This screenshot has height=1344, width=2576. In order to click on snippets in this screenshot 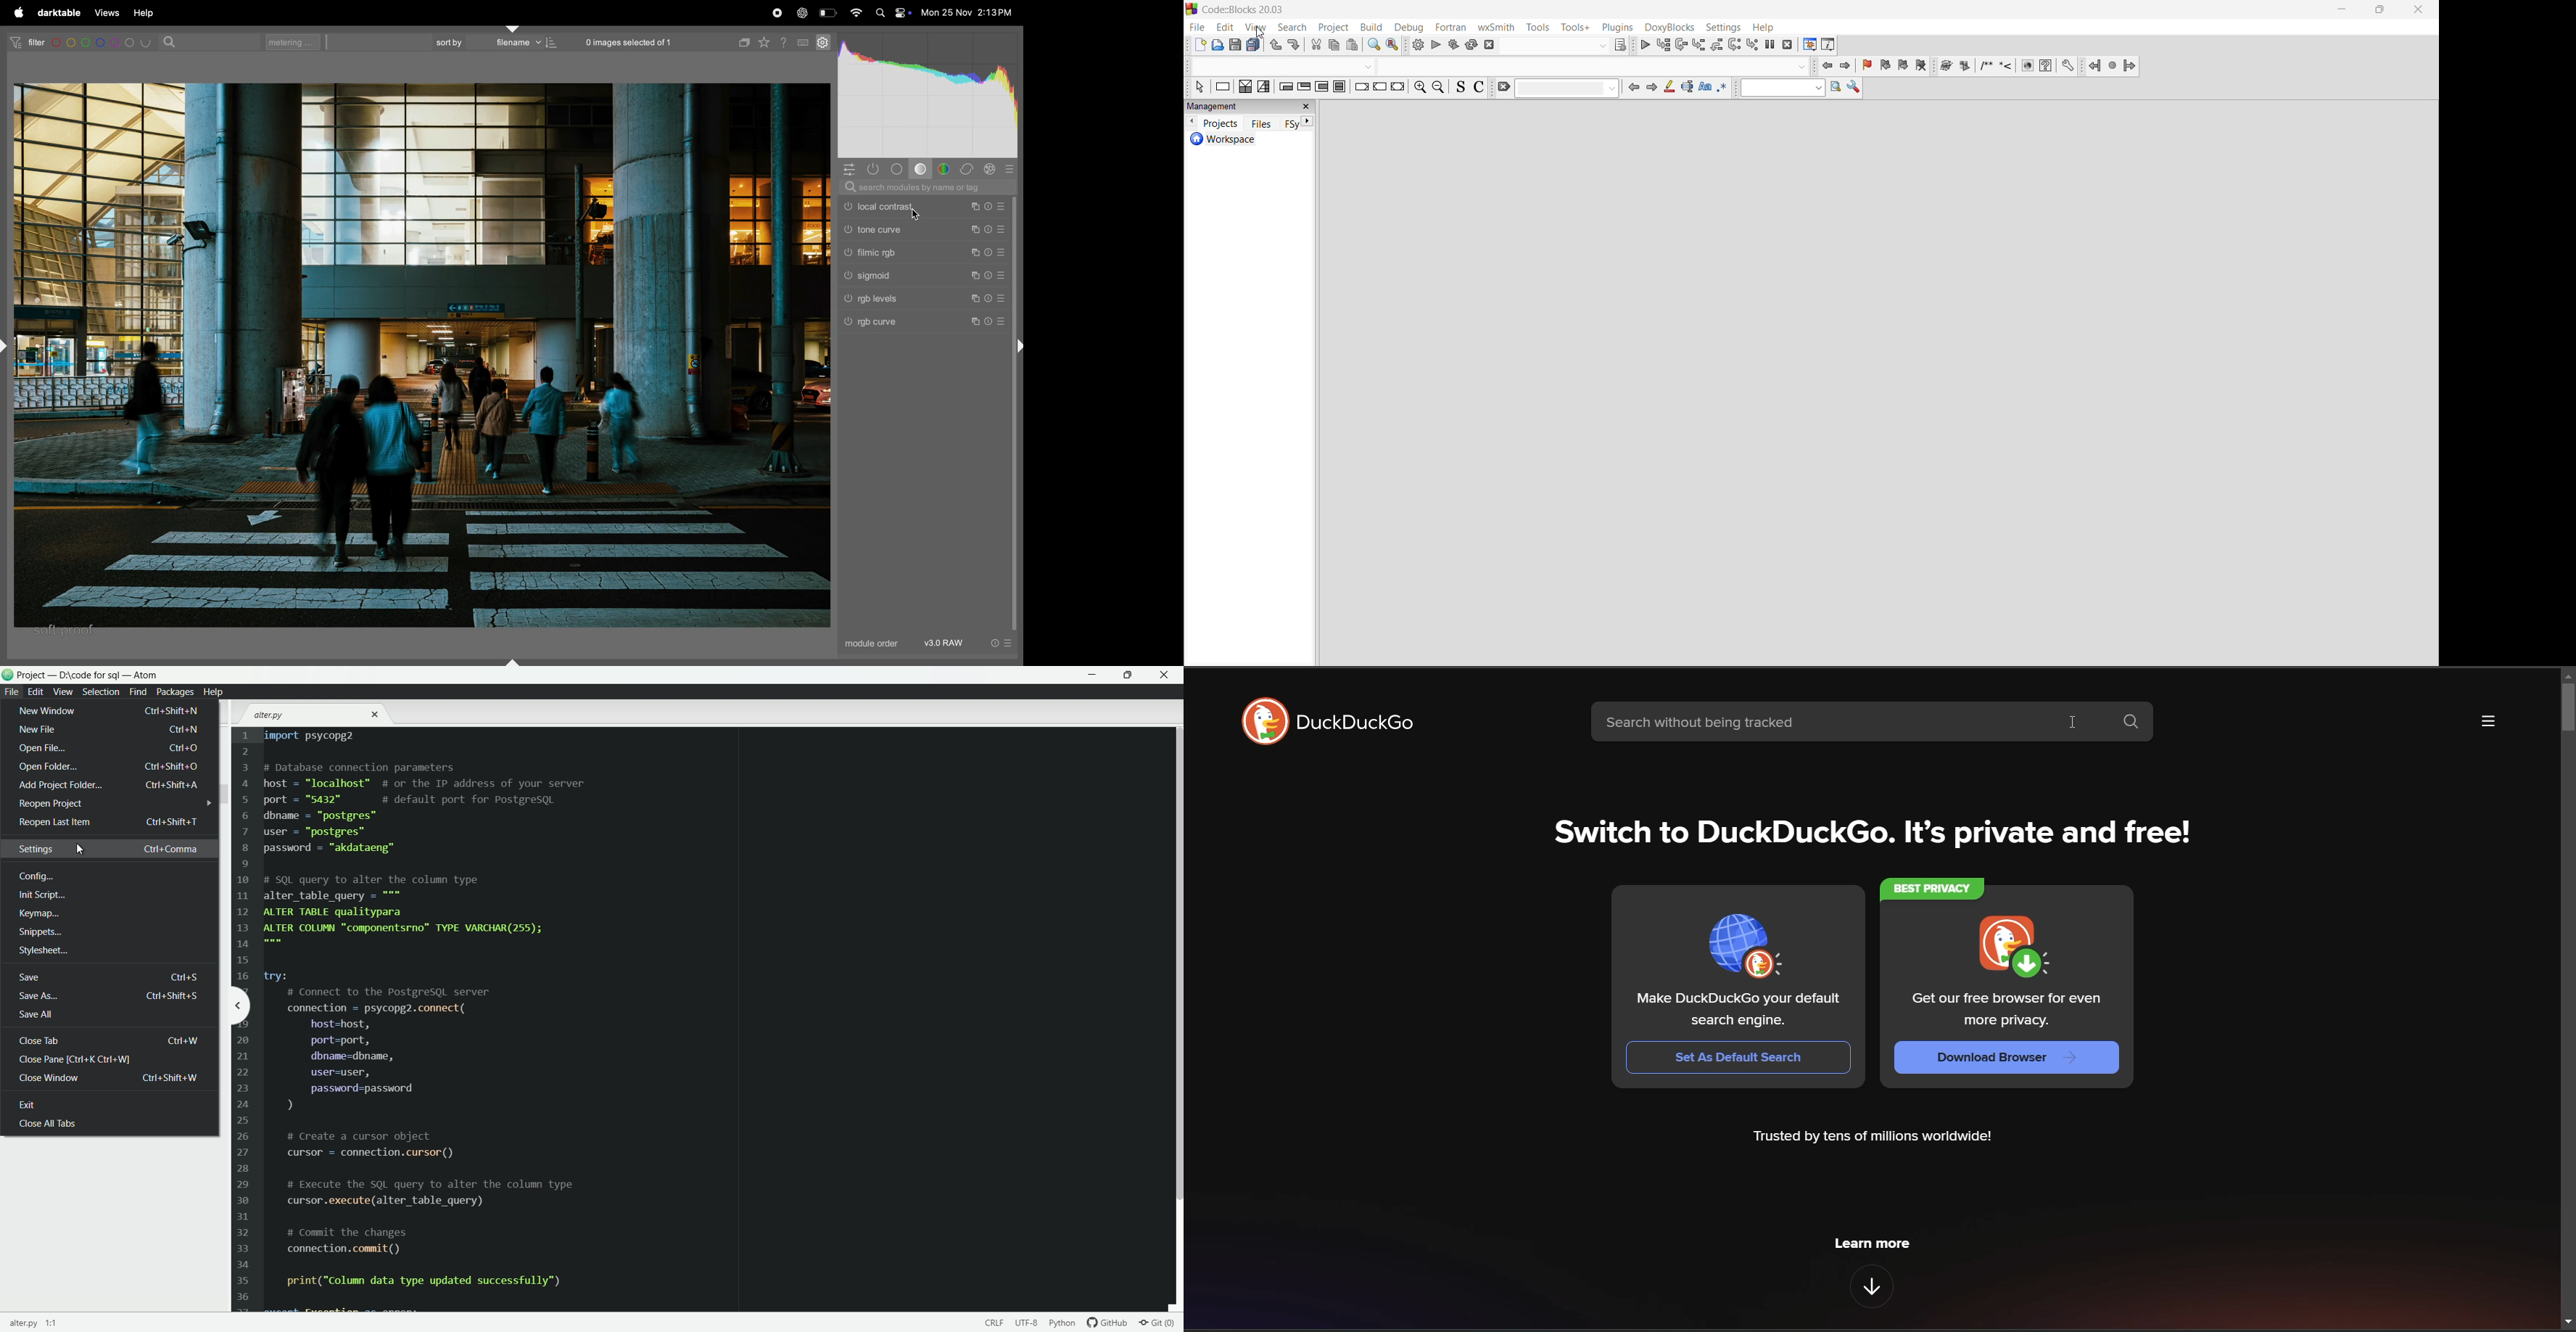, I will do `click(40, 932)`.